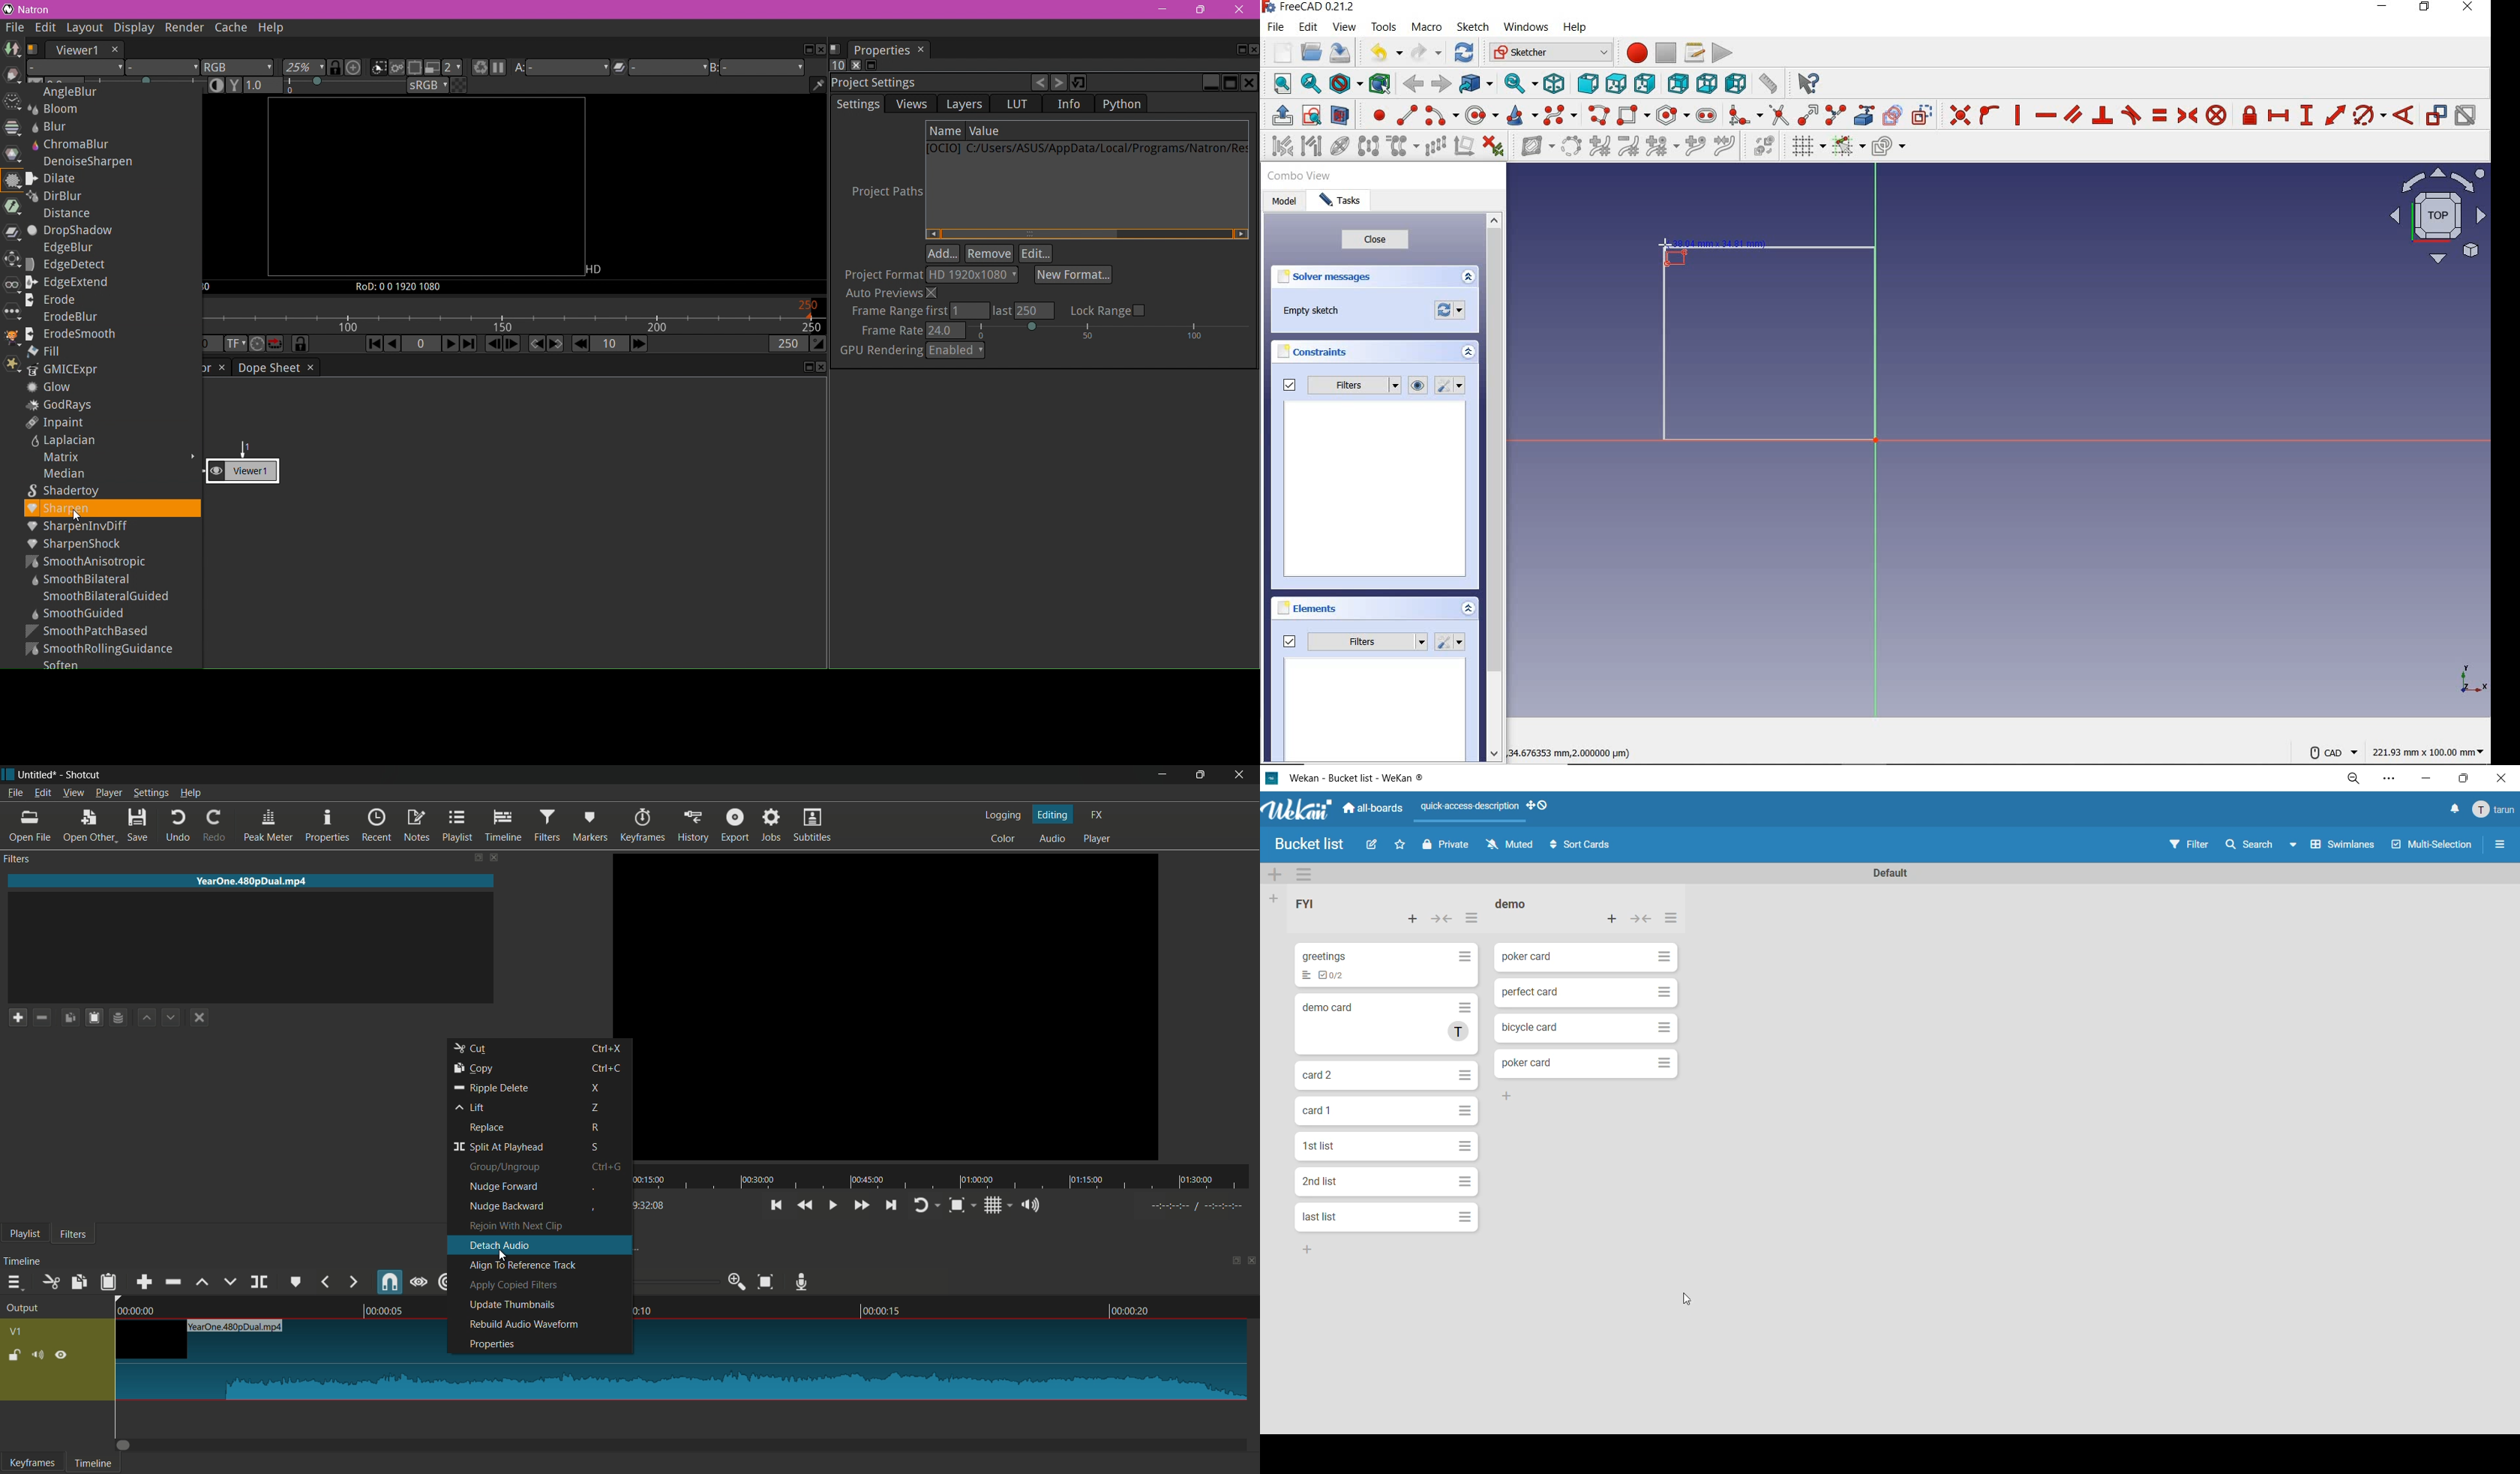 Image resolution: width=2520 pixels, height=1484 pixels. I want to click on constrain horizontally, so click(2046, 116).